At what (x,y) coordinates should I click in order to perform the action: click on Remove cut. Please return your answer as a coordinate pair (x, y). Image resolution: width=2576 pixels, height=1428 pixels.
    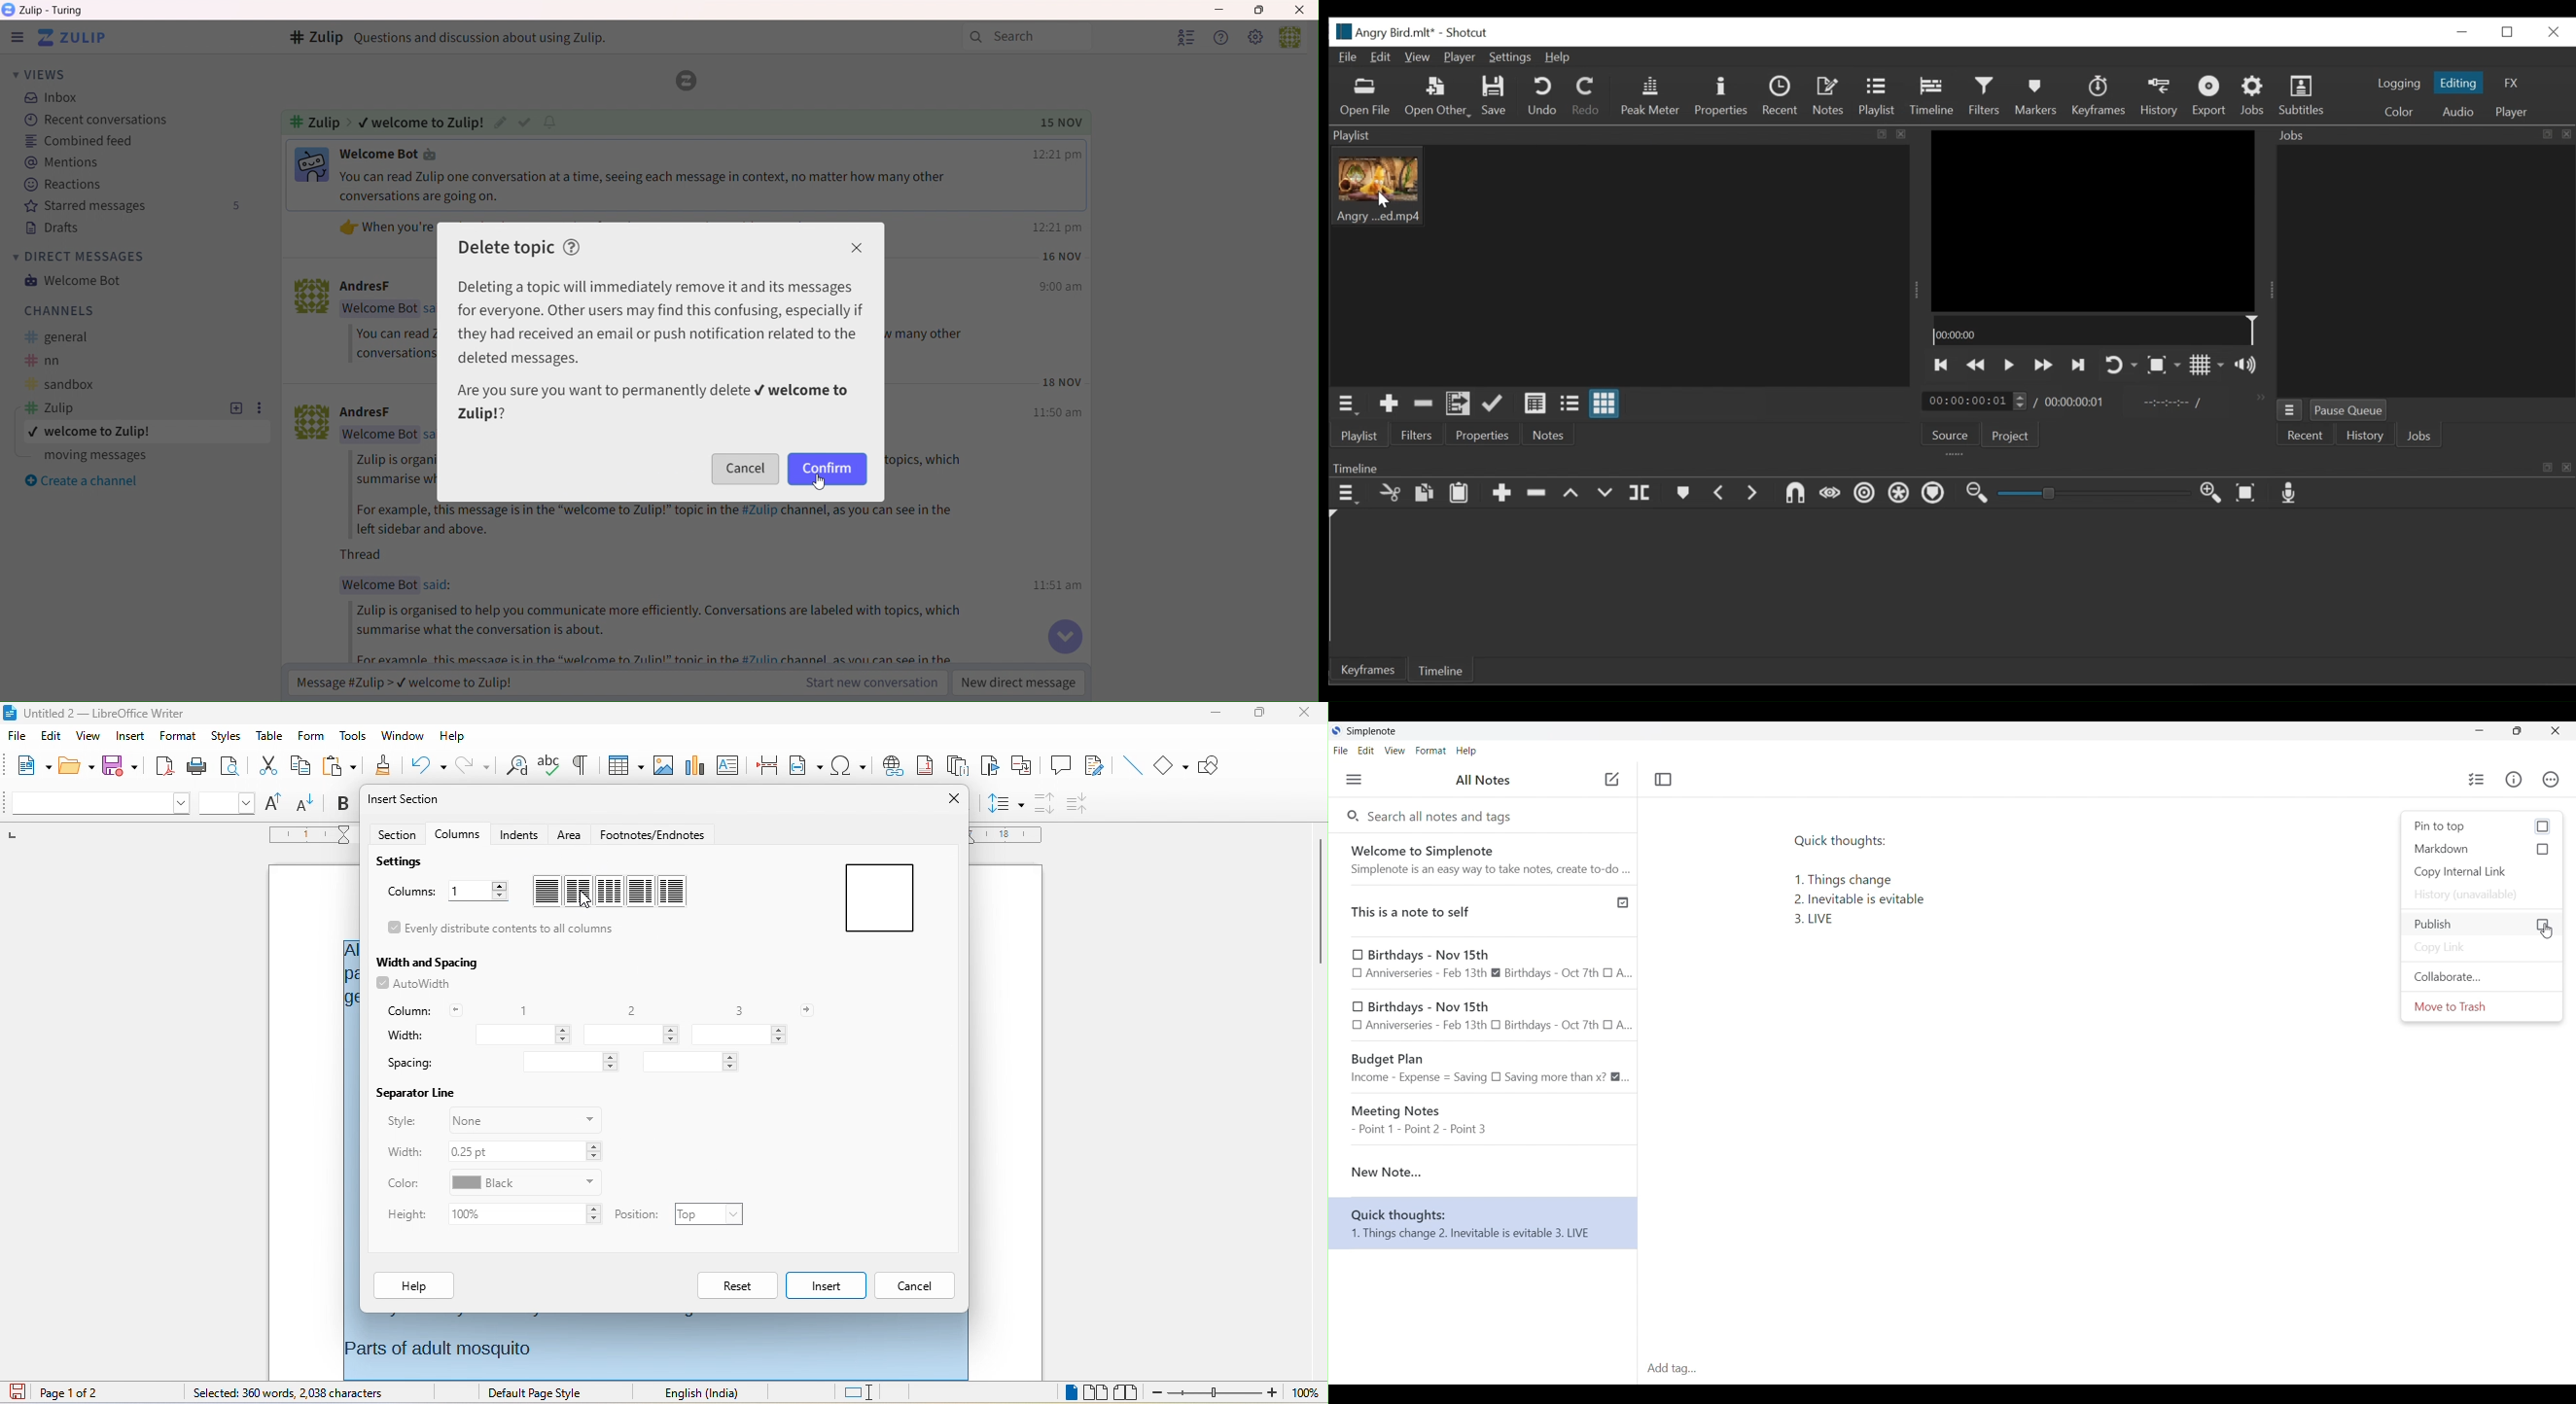
    Looking at the image, I should click on (1423, 404).